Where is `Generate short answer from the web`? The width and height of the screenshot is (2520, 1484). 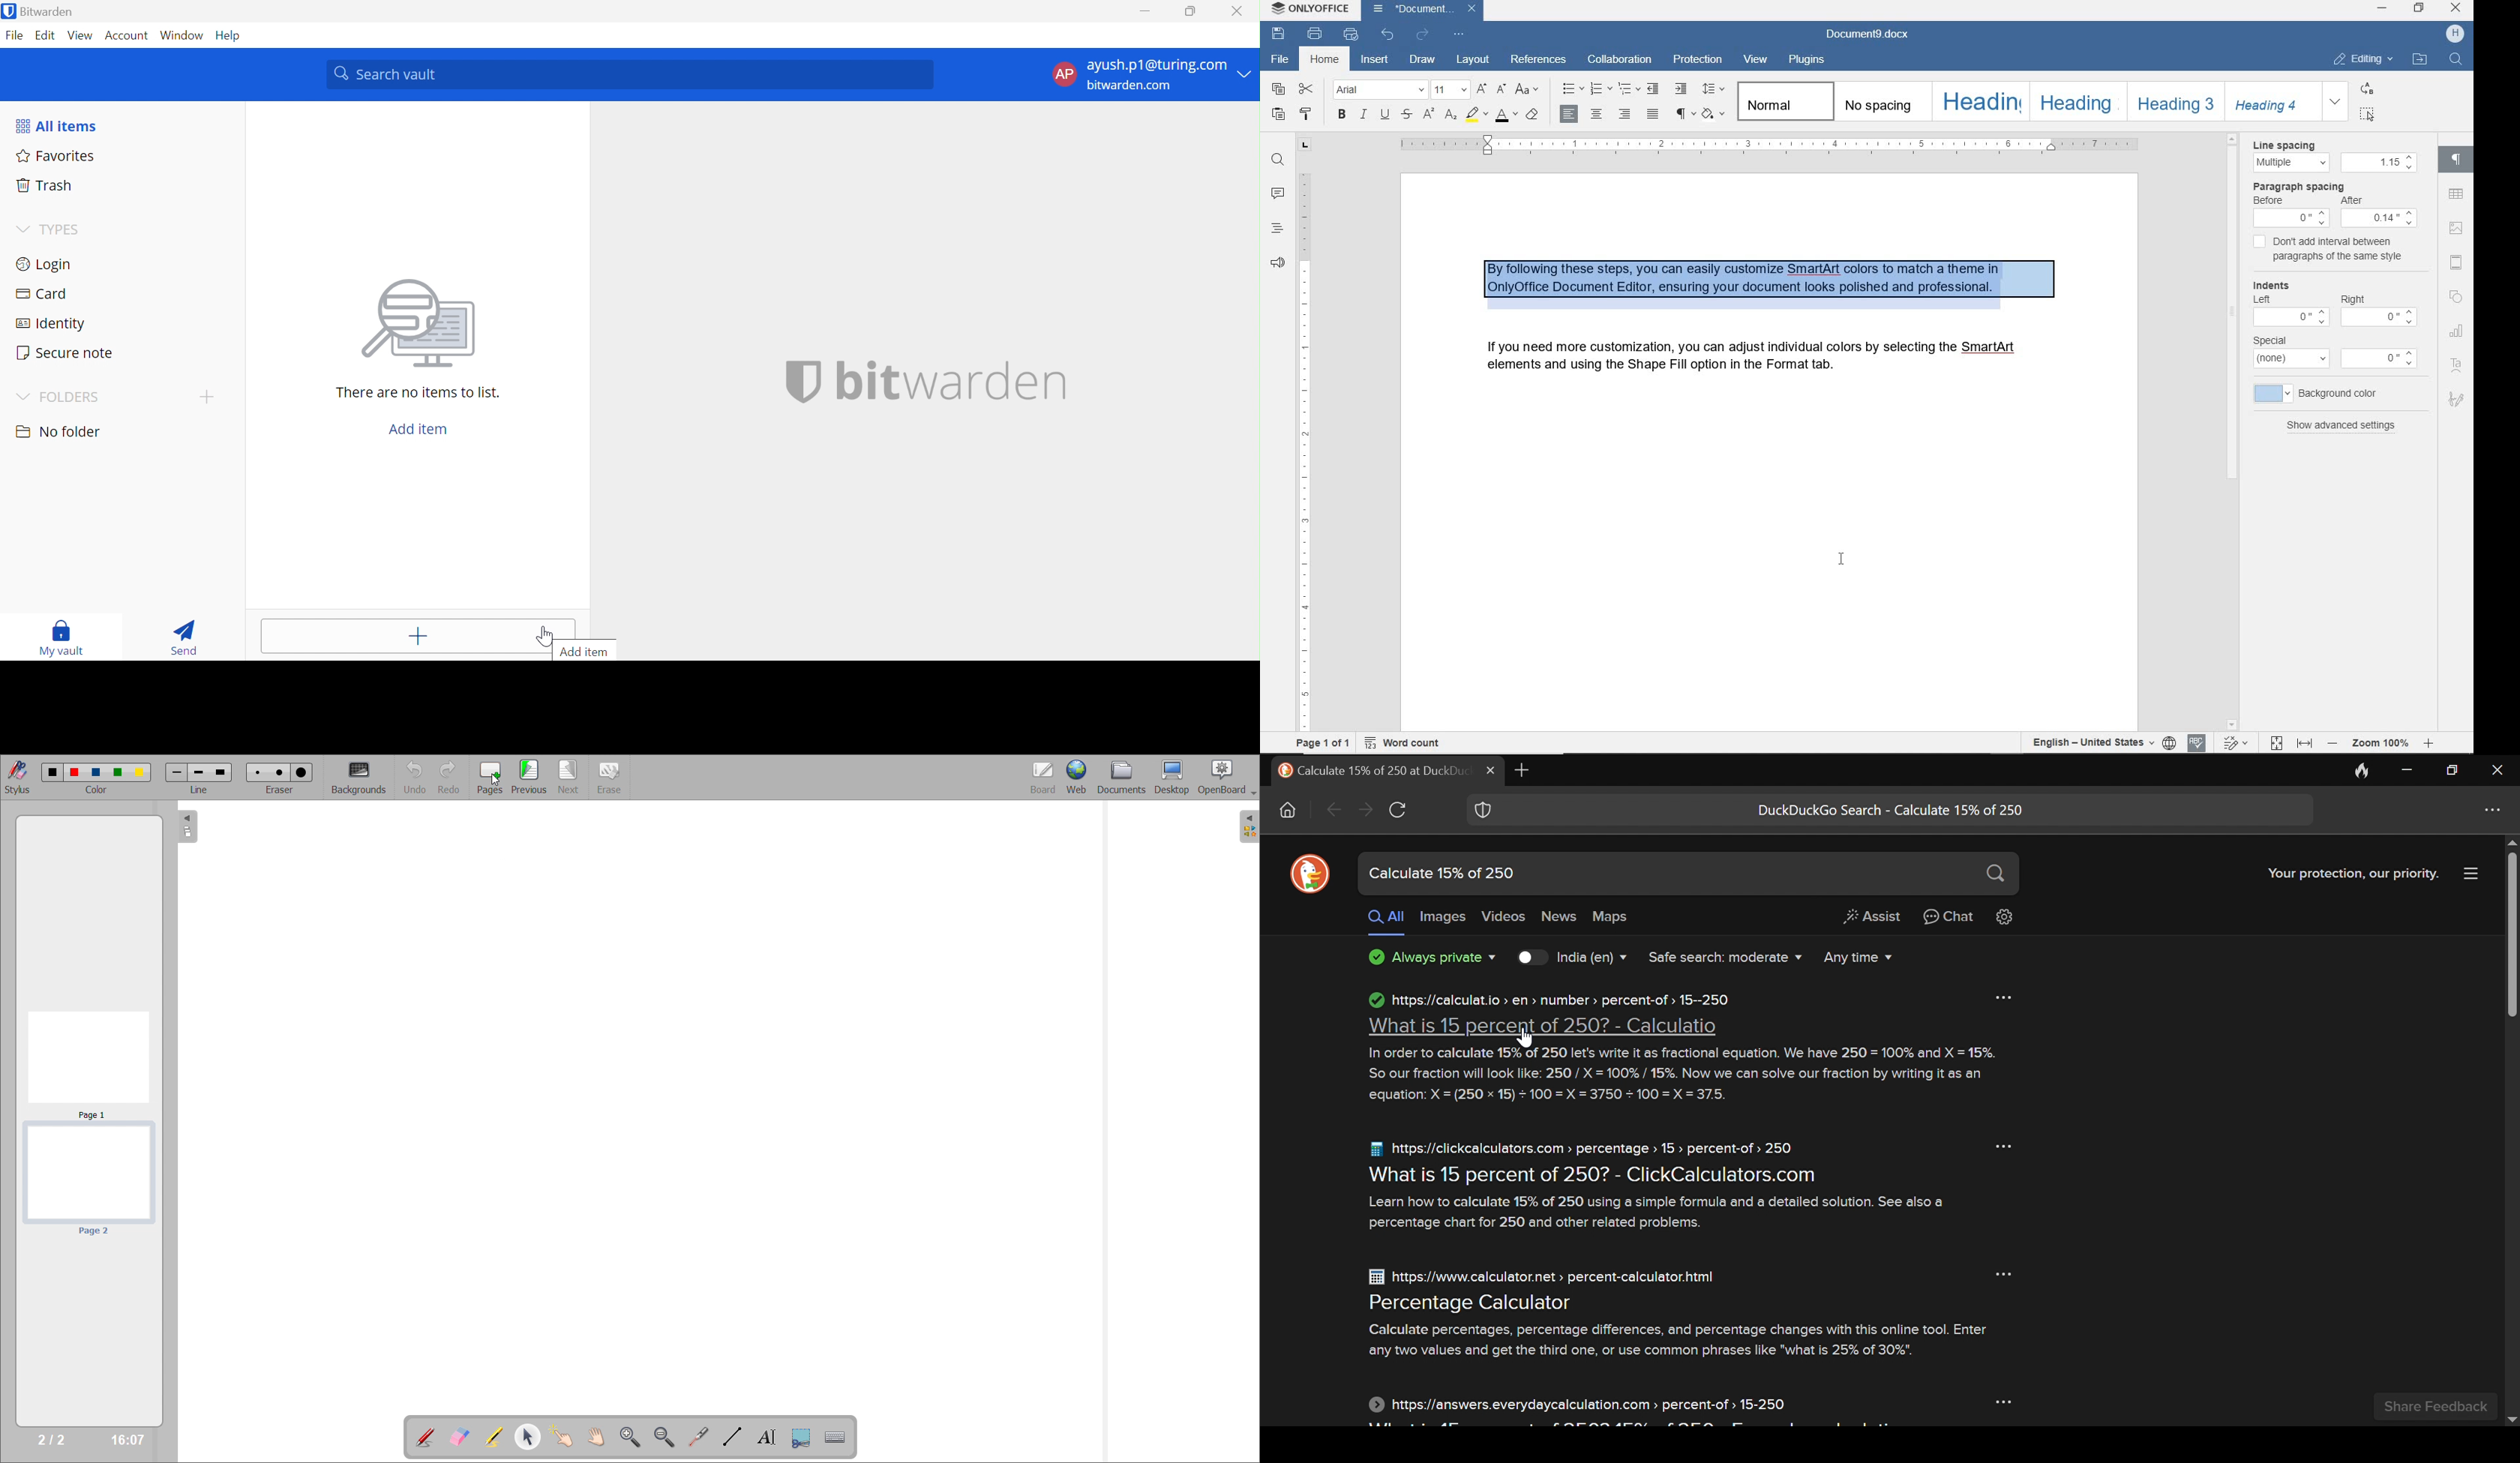
Generate short answer from the web is located at coordinates (1872, 918).